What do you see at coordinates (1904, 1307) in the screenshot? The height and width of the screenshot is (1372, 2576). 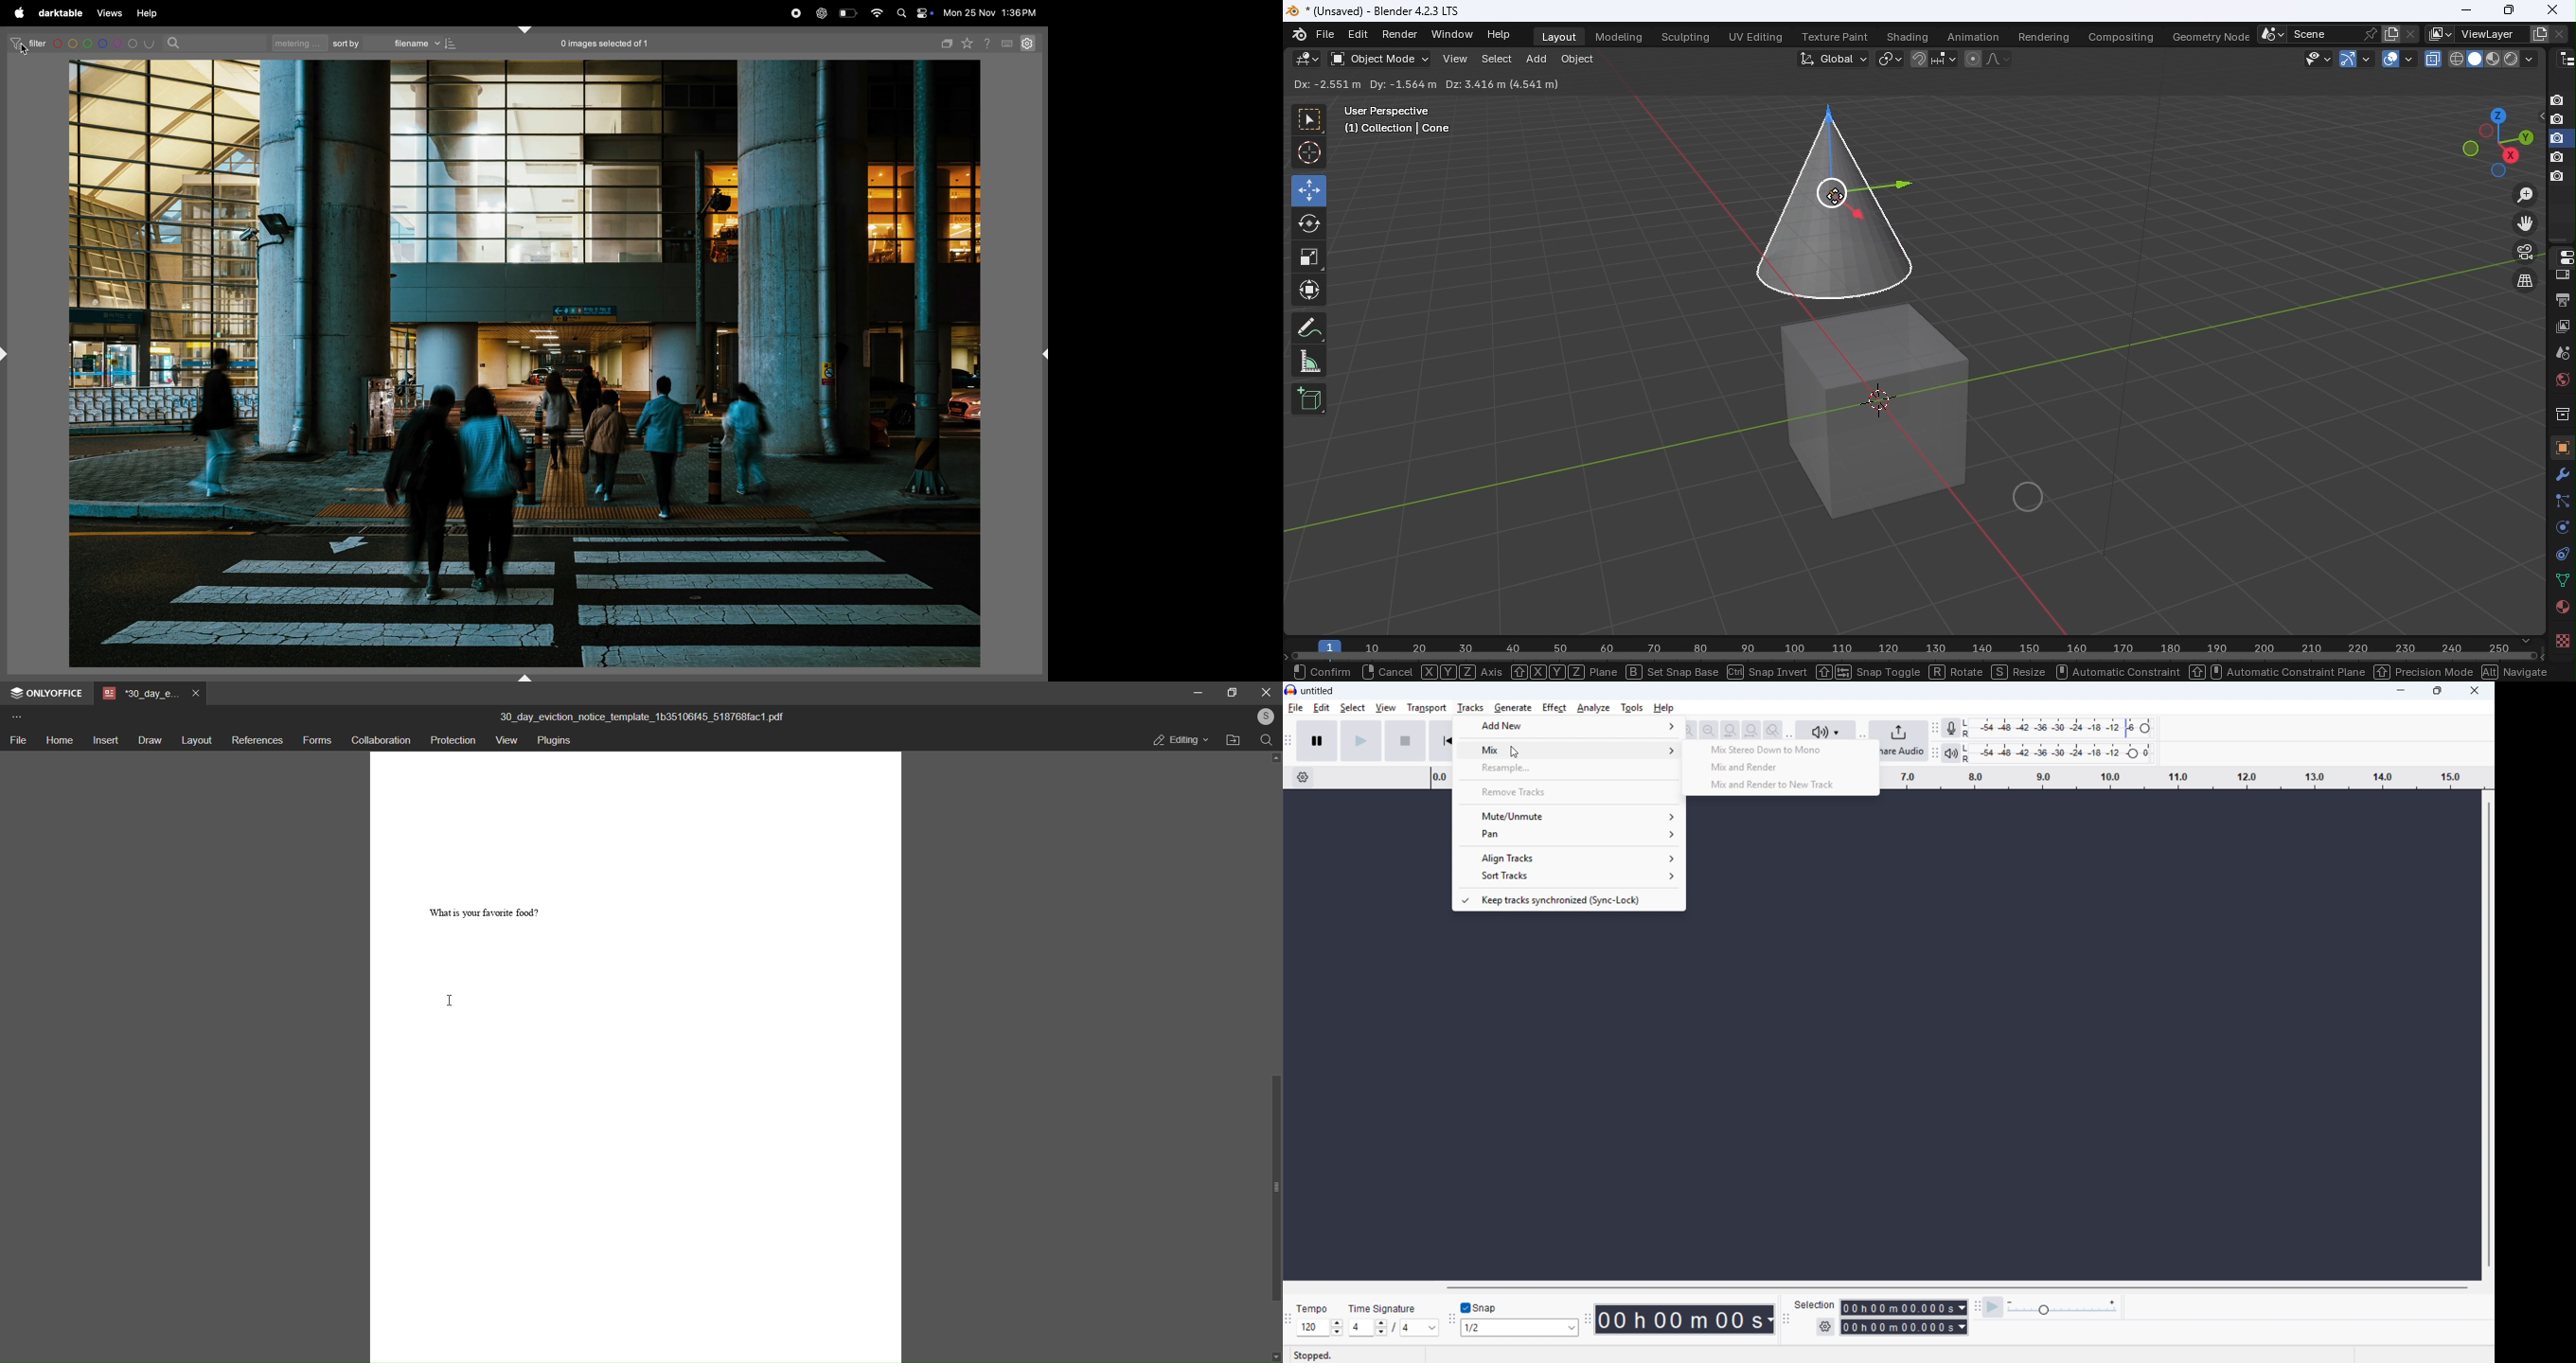 I see `Selection start time ` at bounding box center [1904, 1307].